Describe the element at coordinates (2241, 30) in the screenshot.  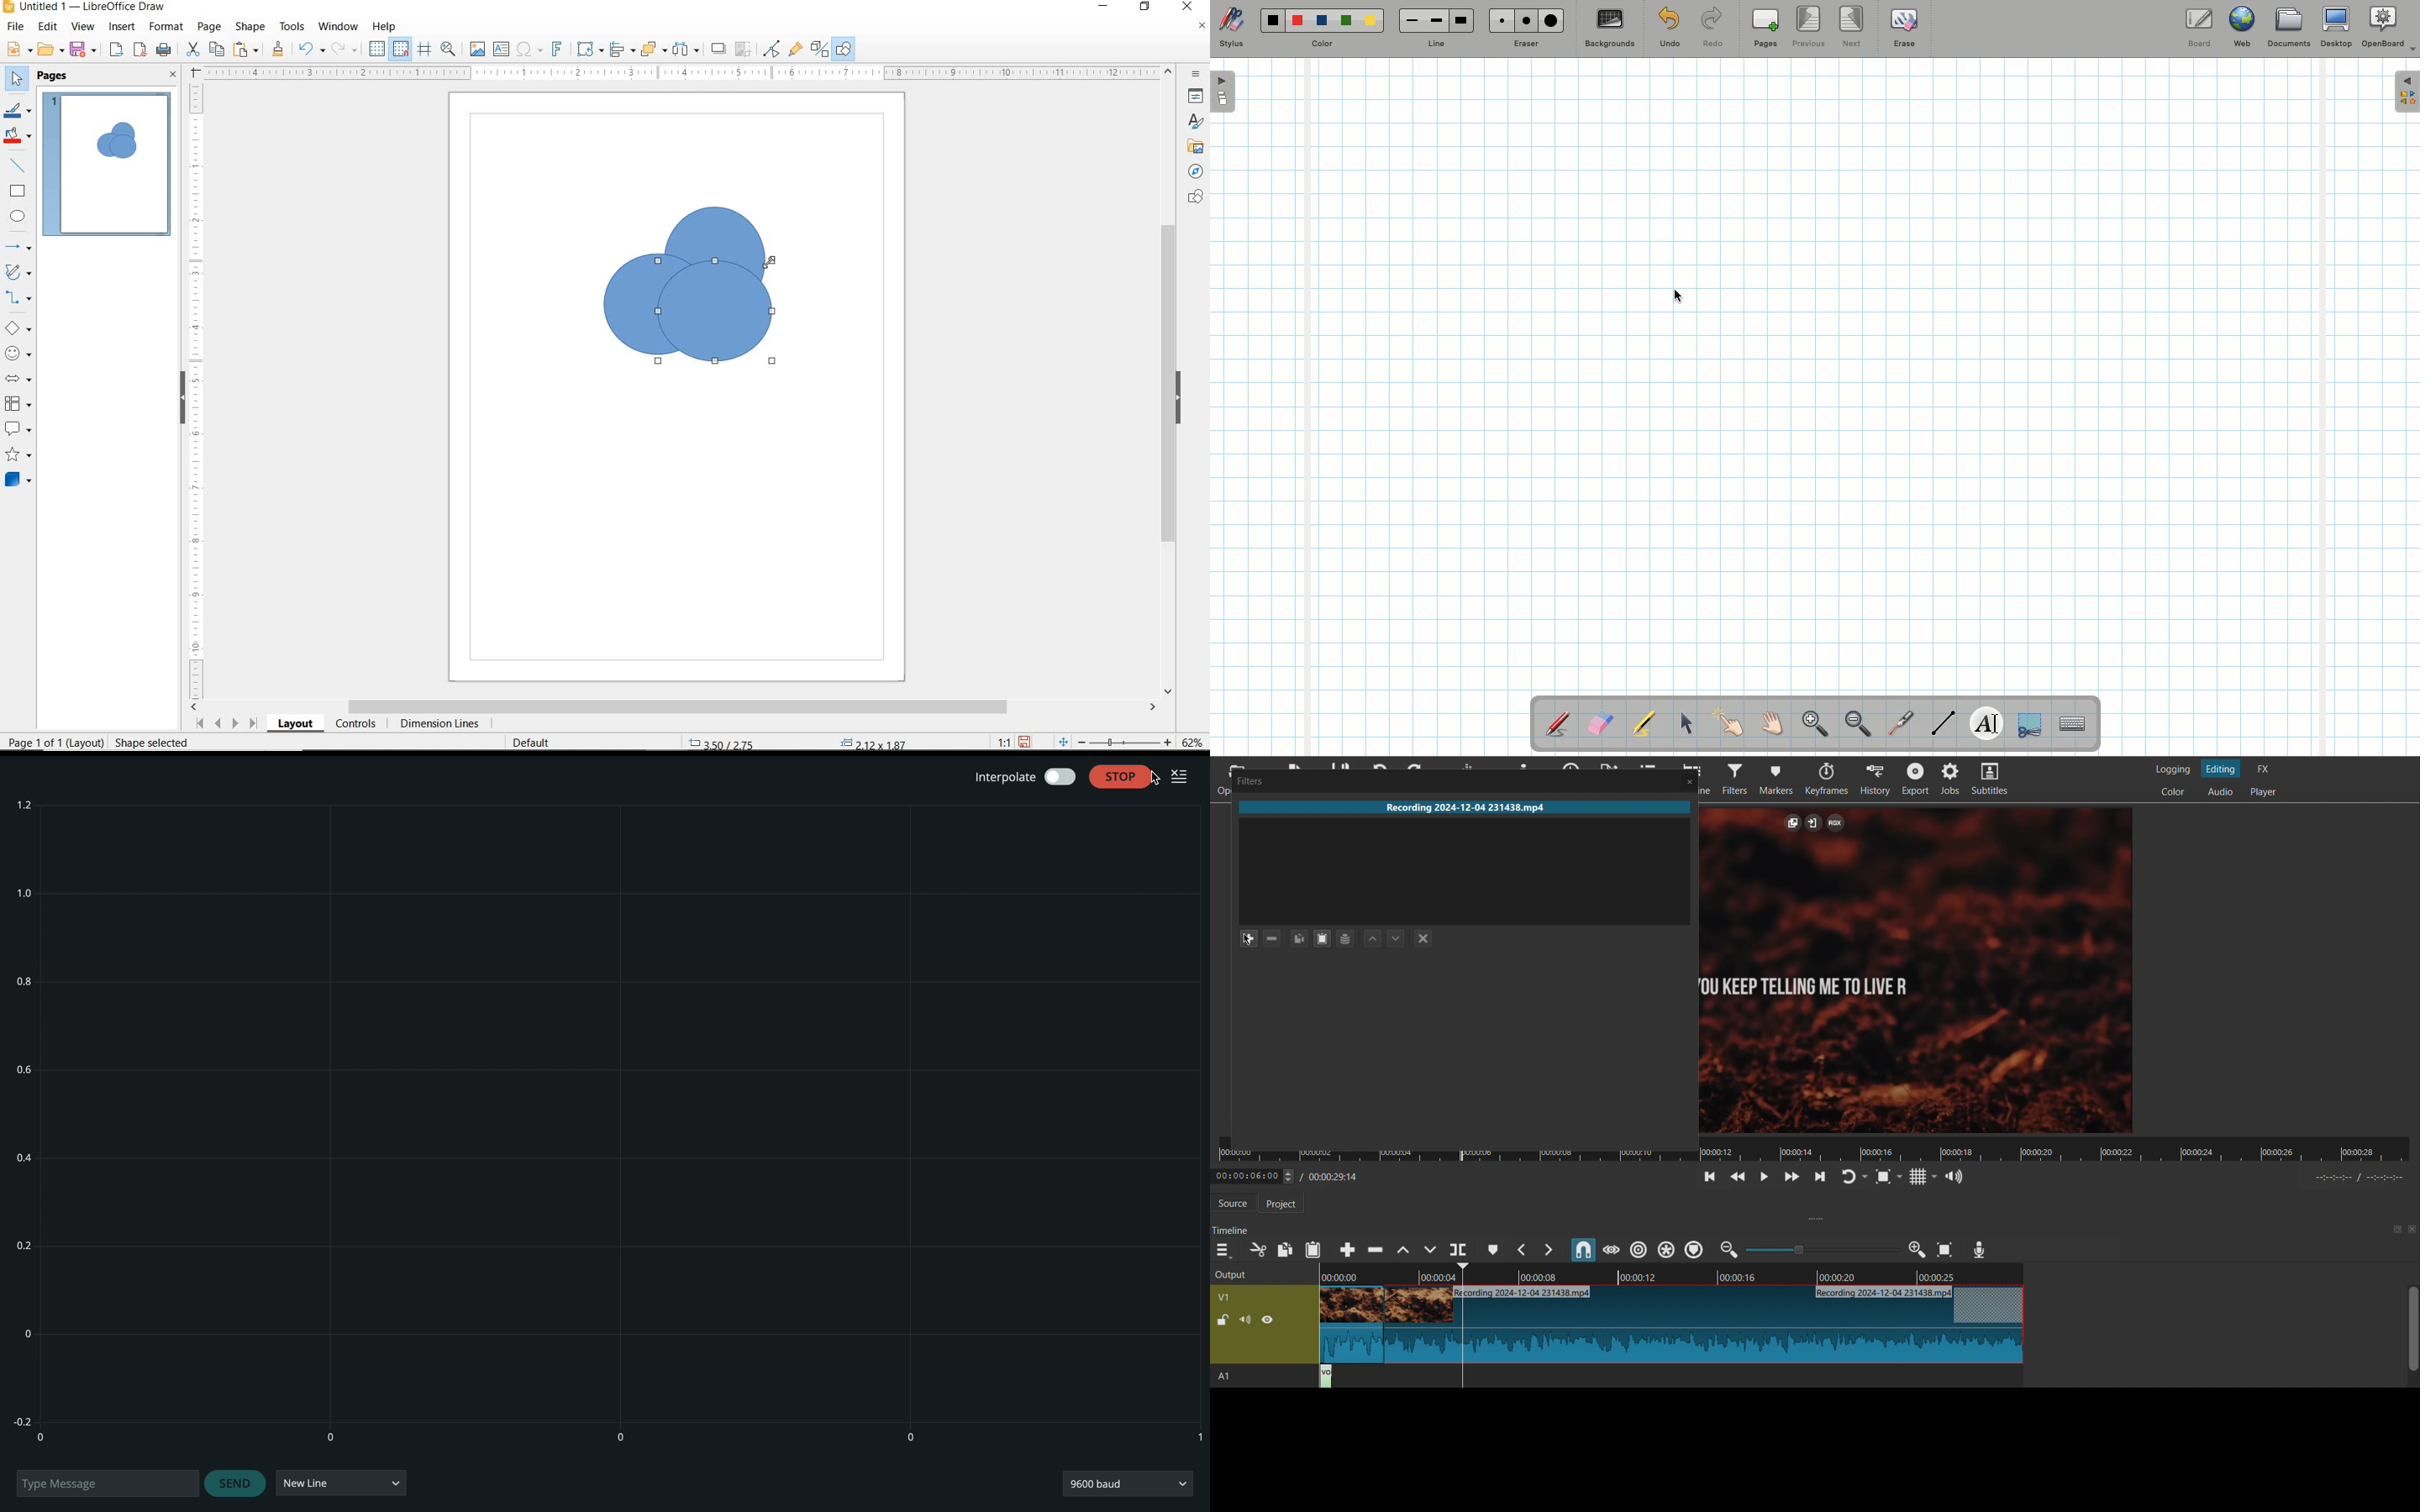
I see `Web` at that location.